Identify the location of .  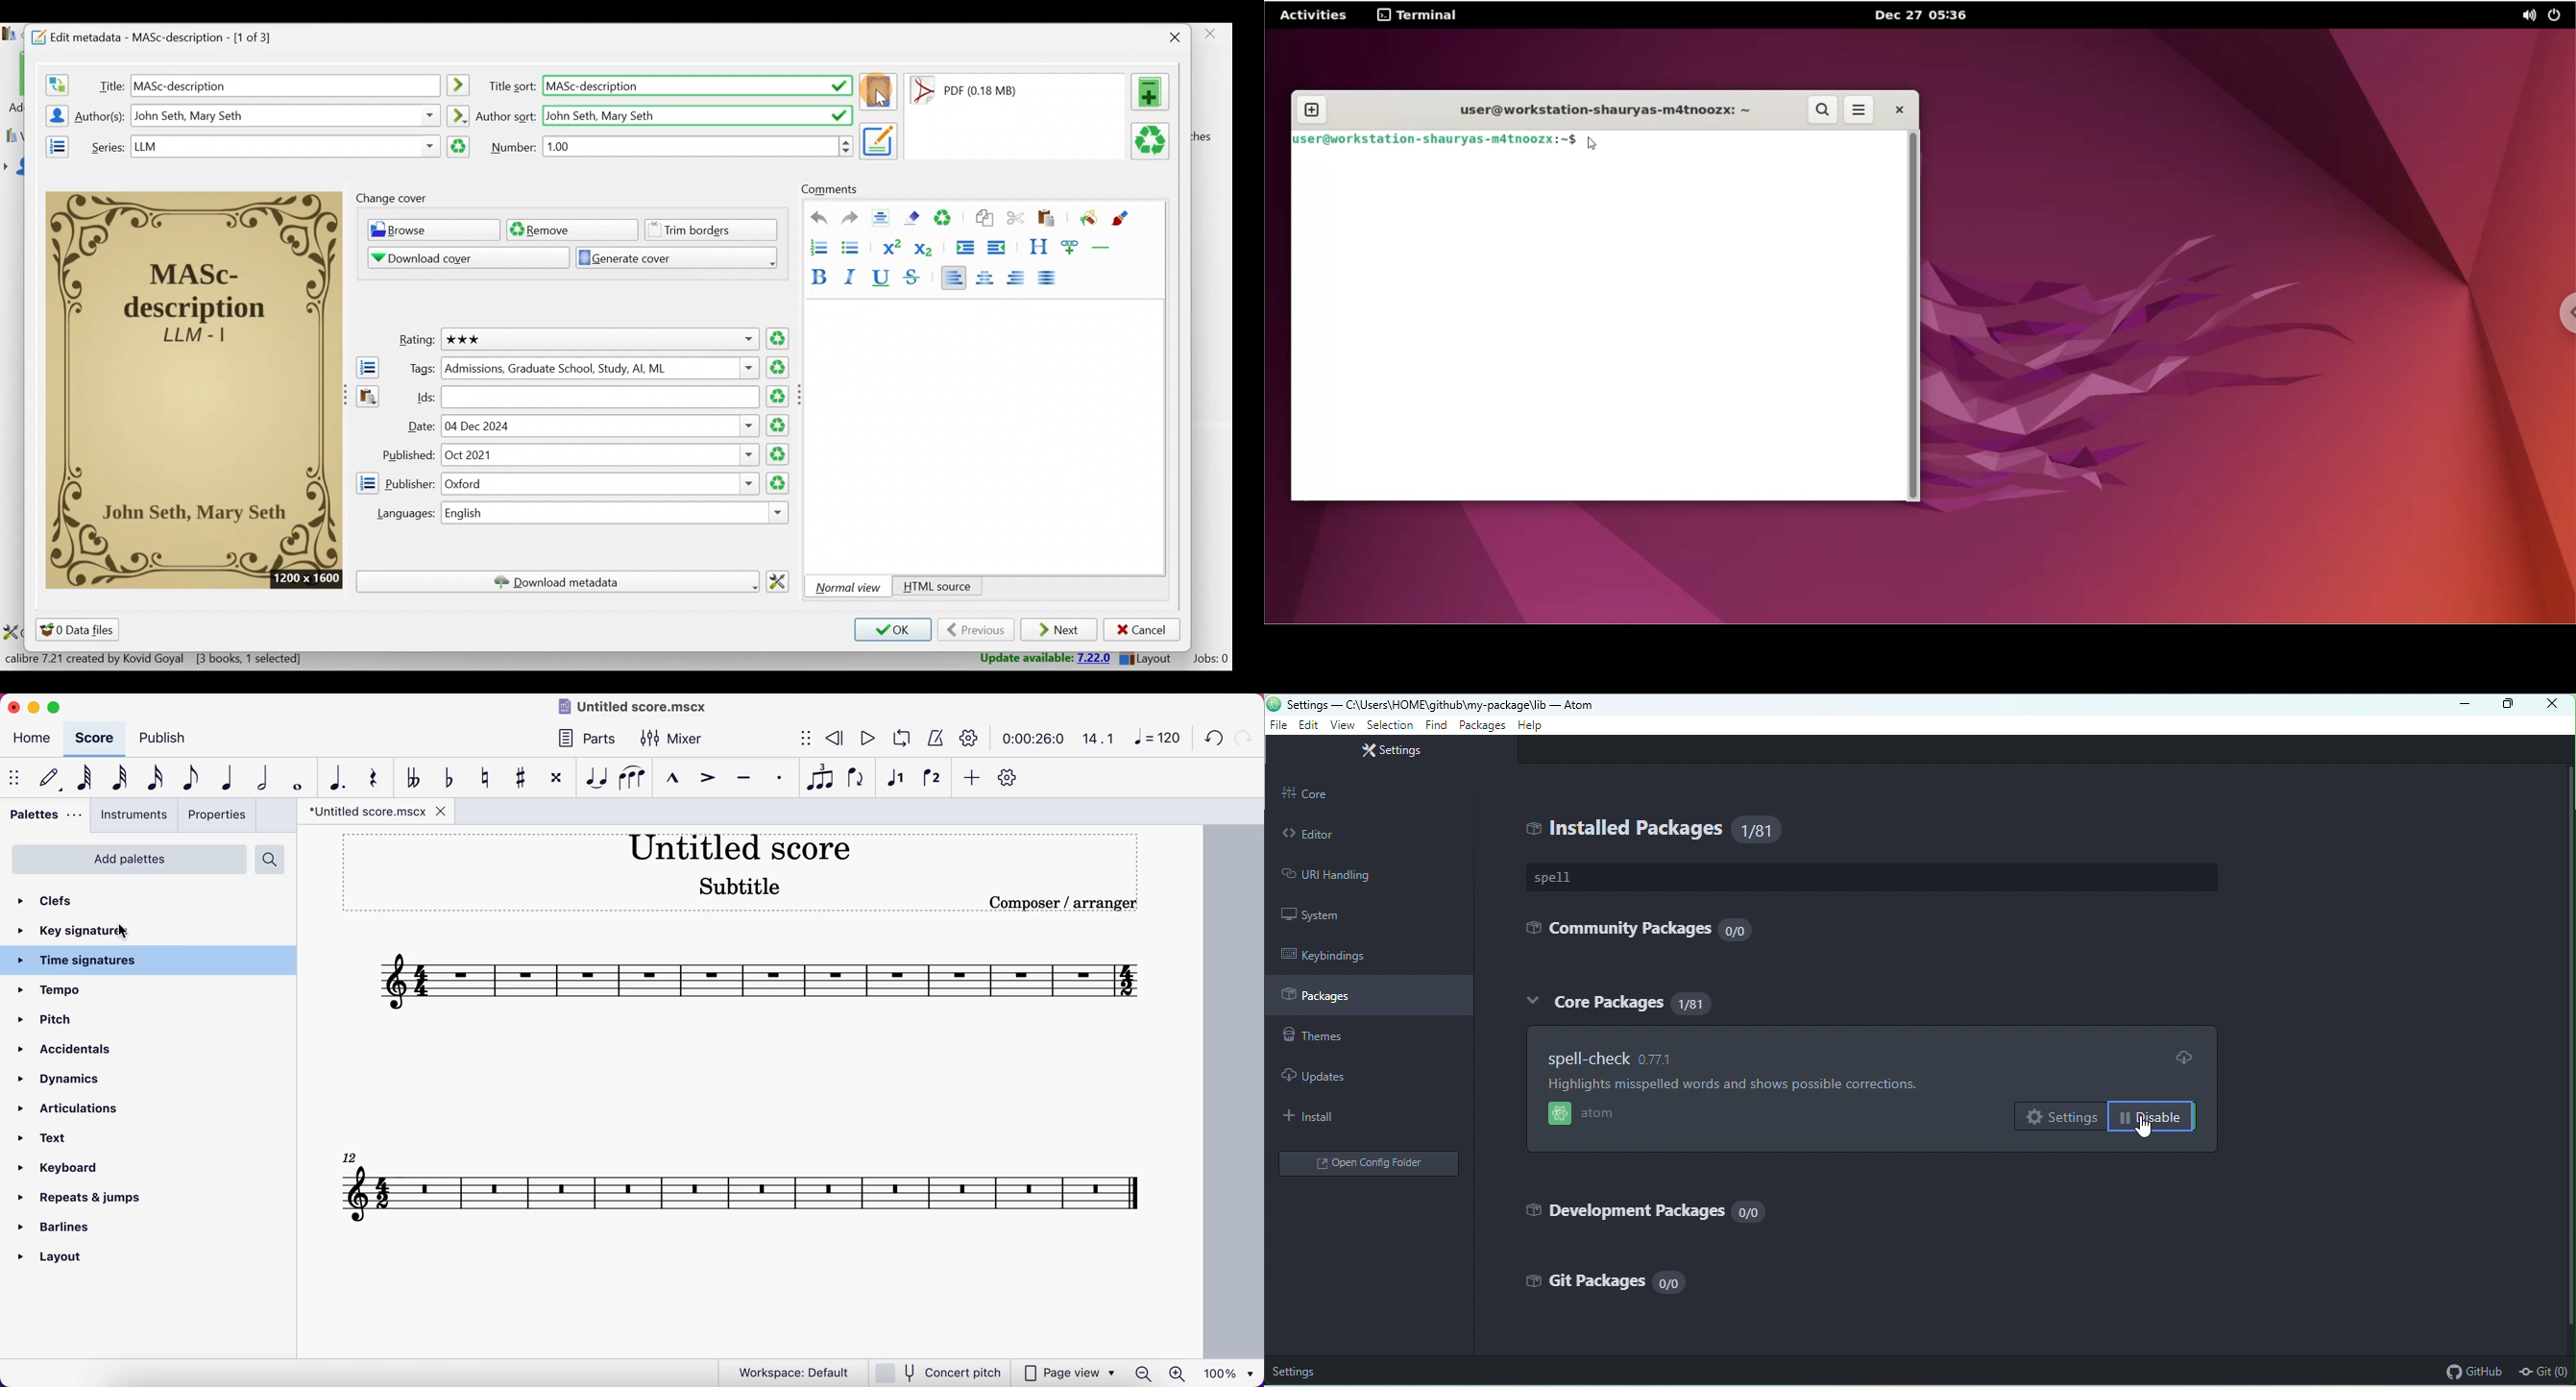
(803, 394).